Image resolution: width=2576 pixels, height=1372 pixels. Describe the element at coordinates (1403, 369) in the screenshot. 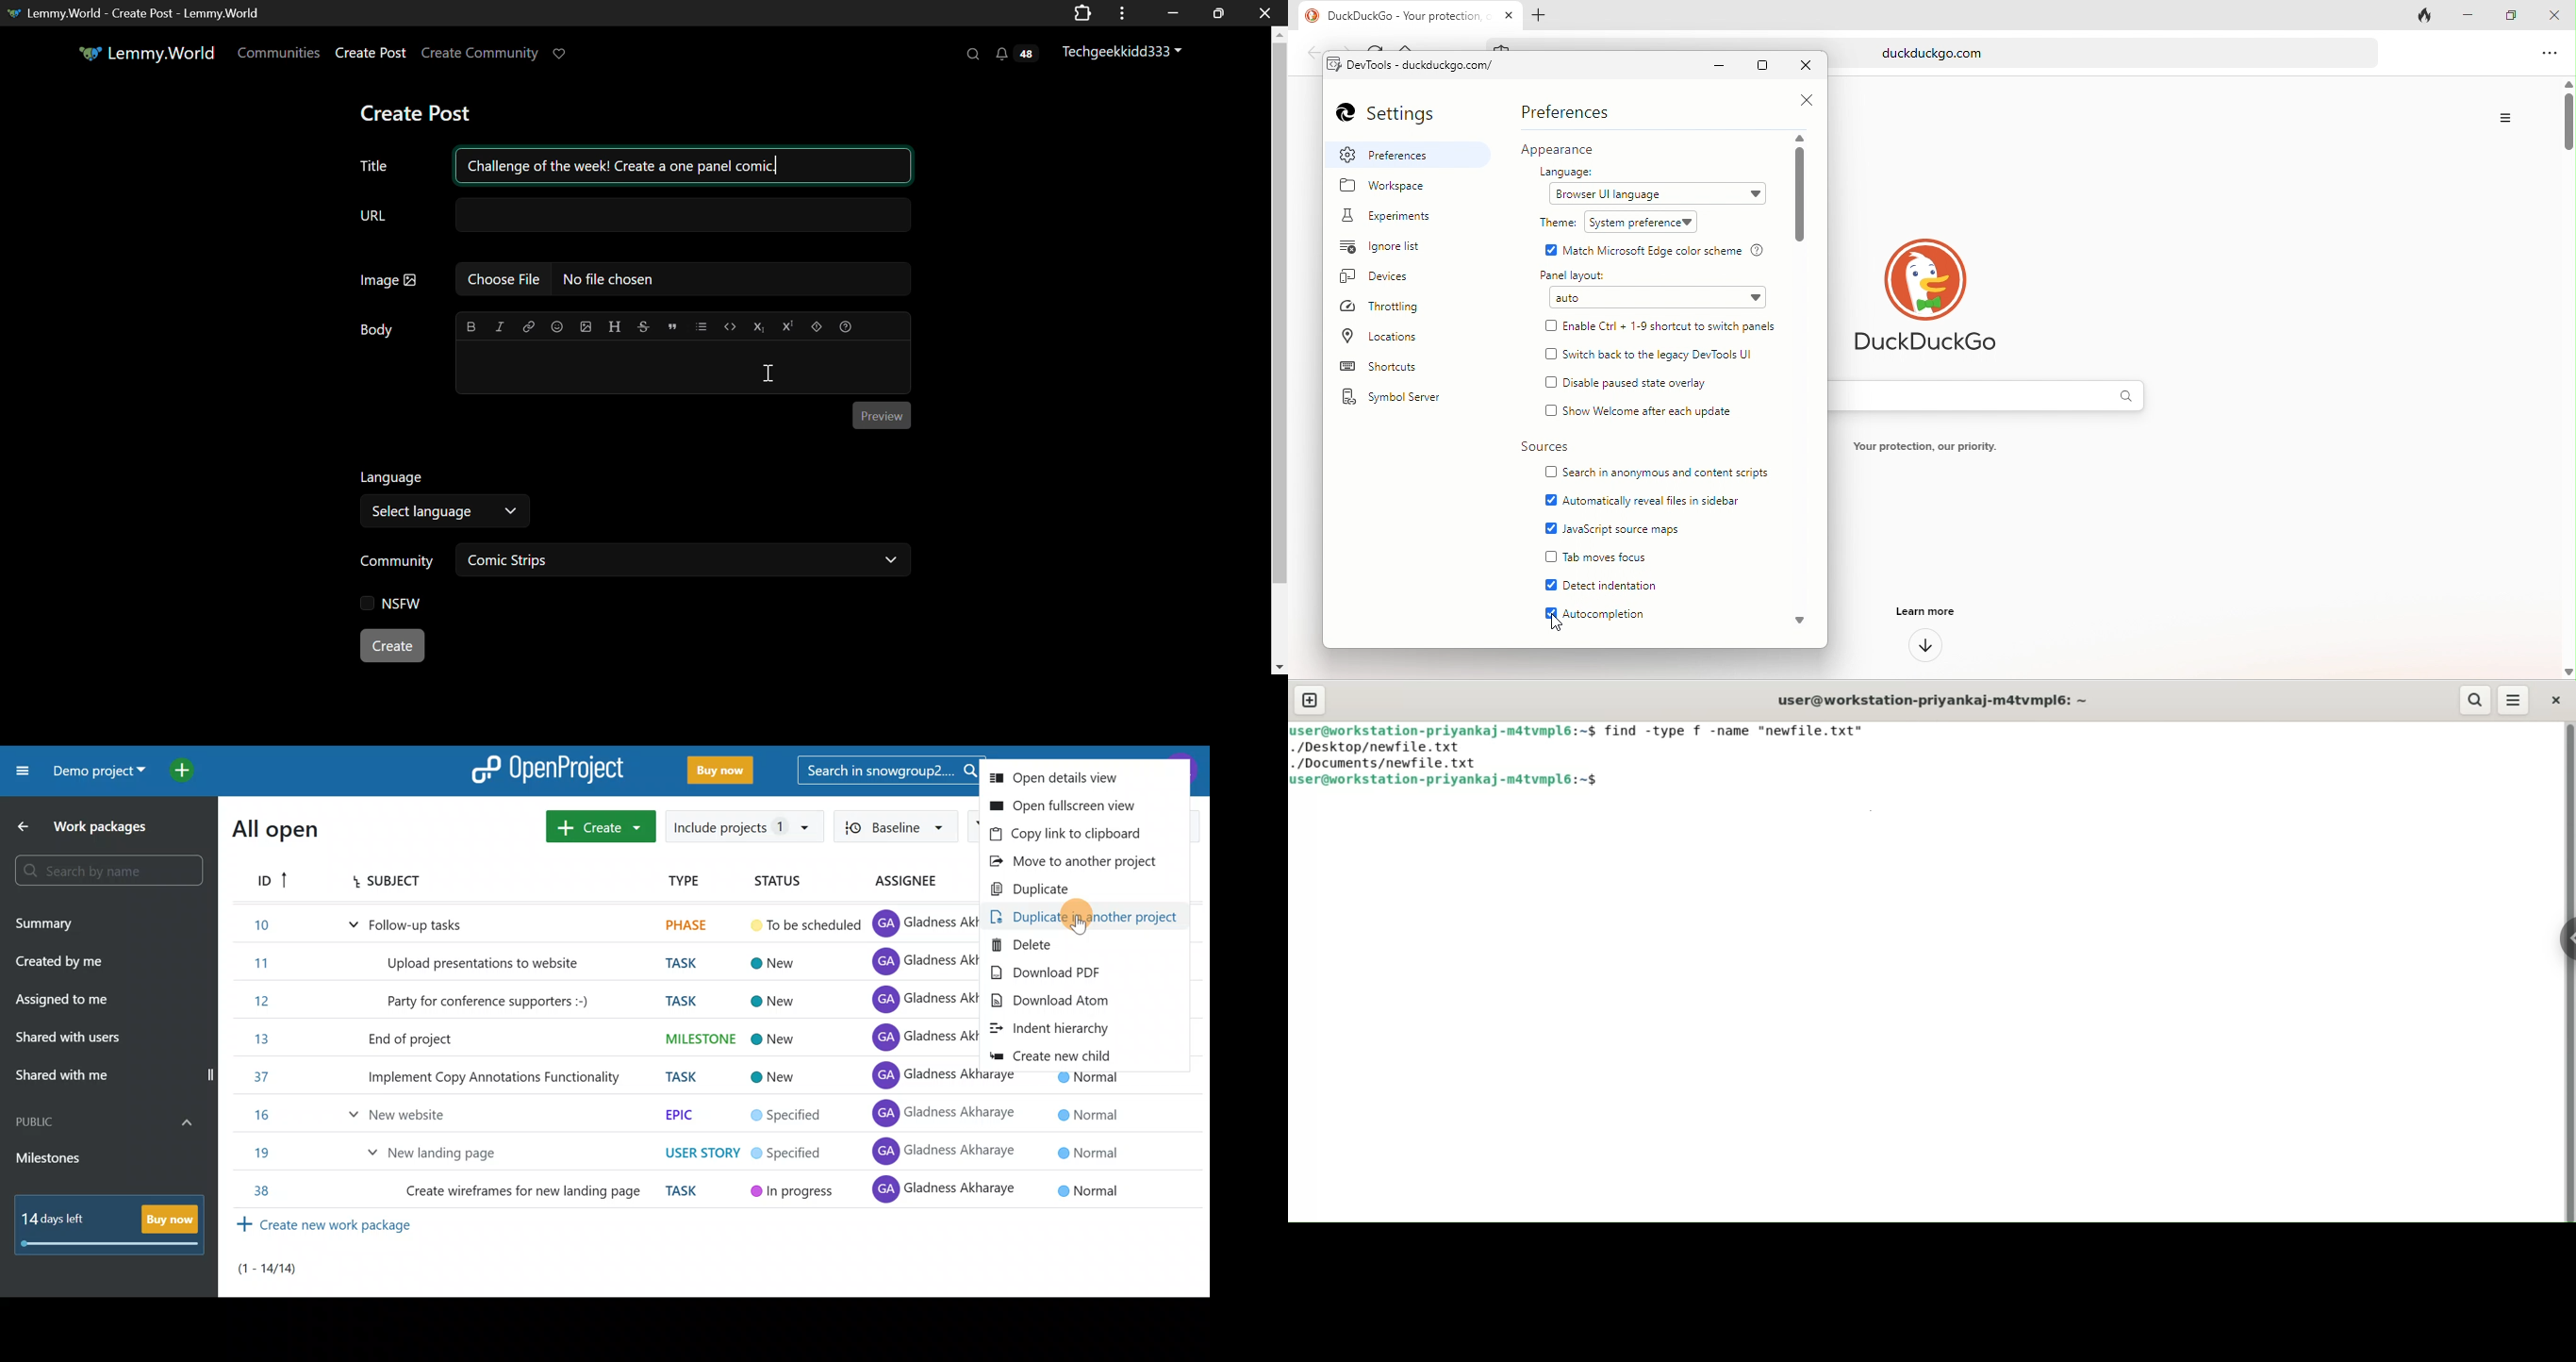

I see `shortcuts` at that location.